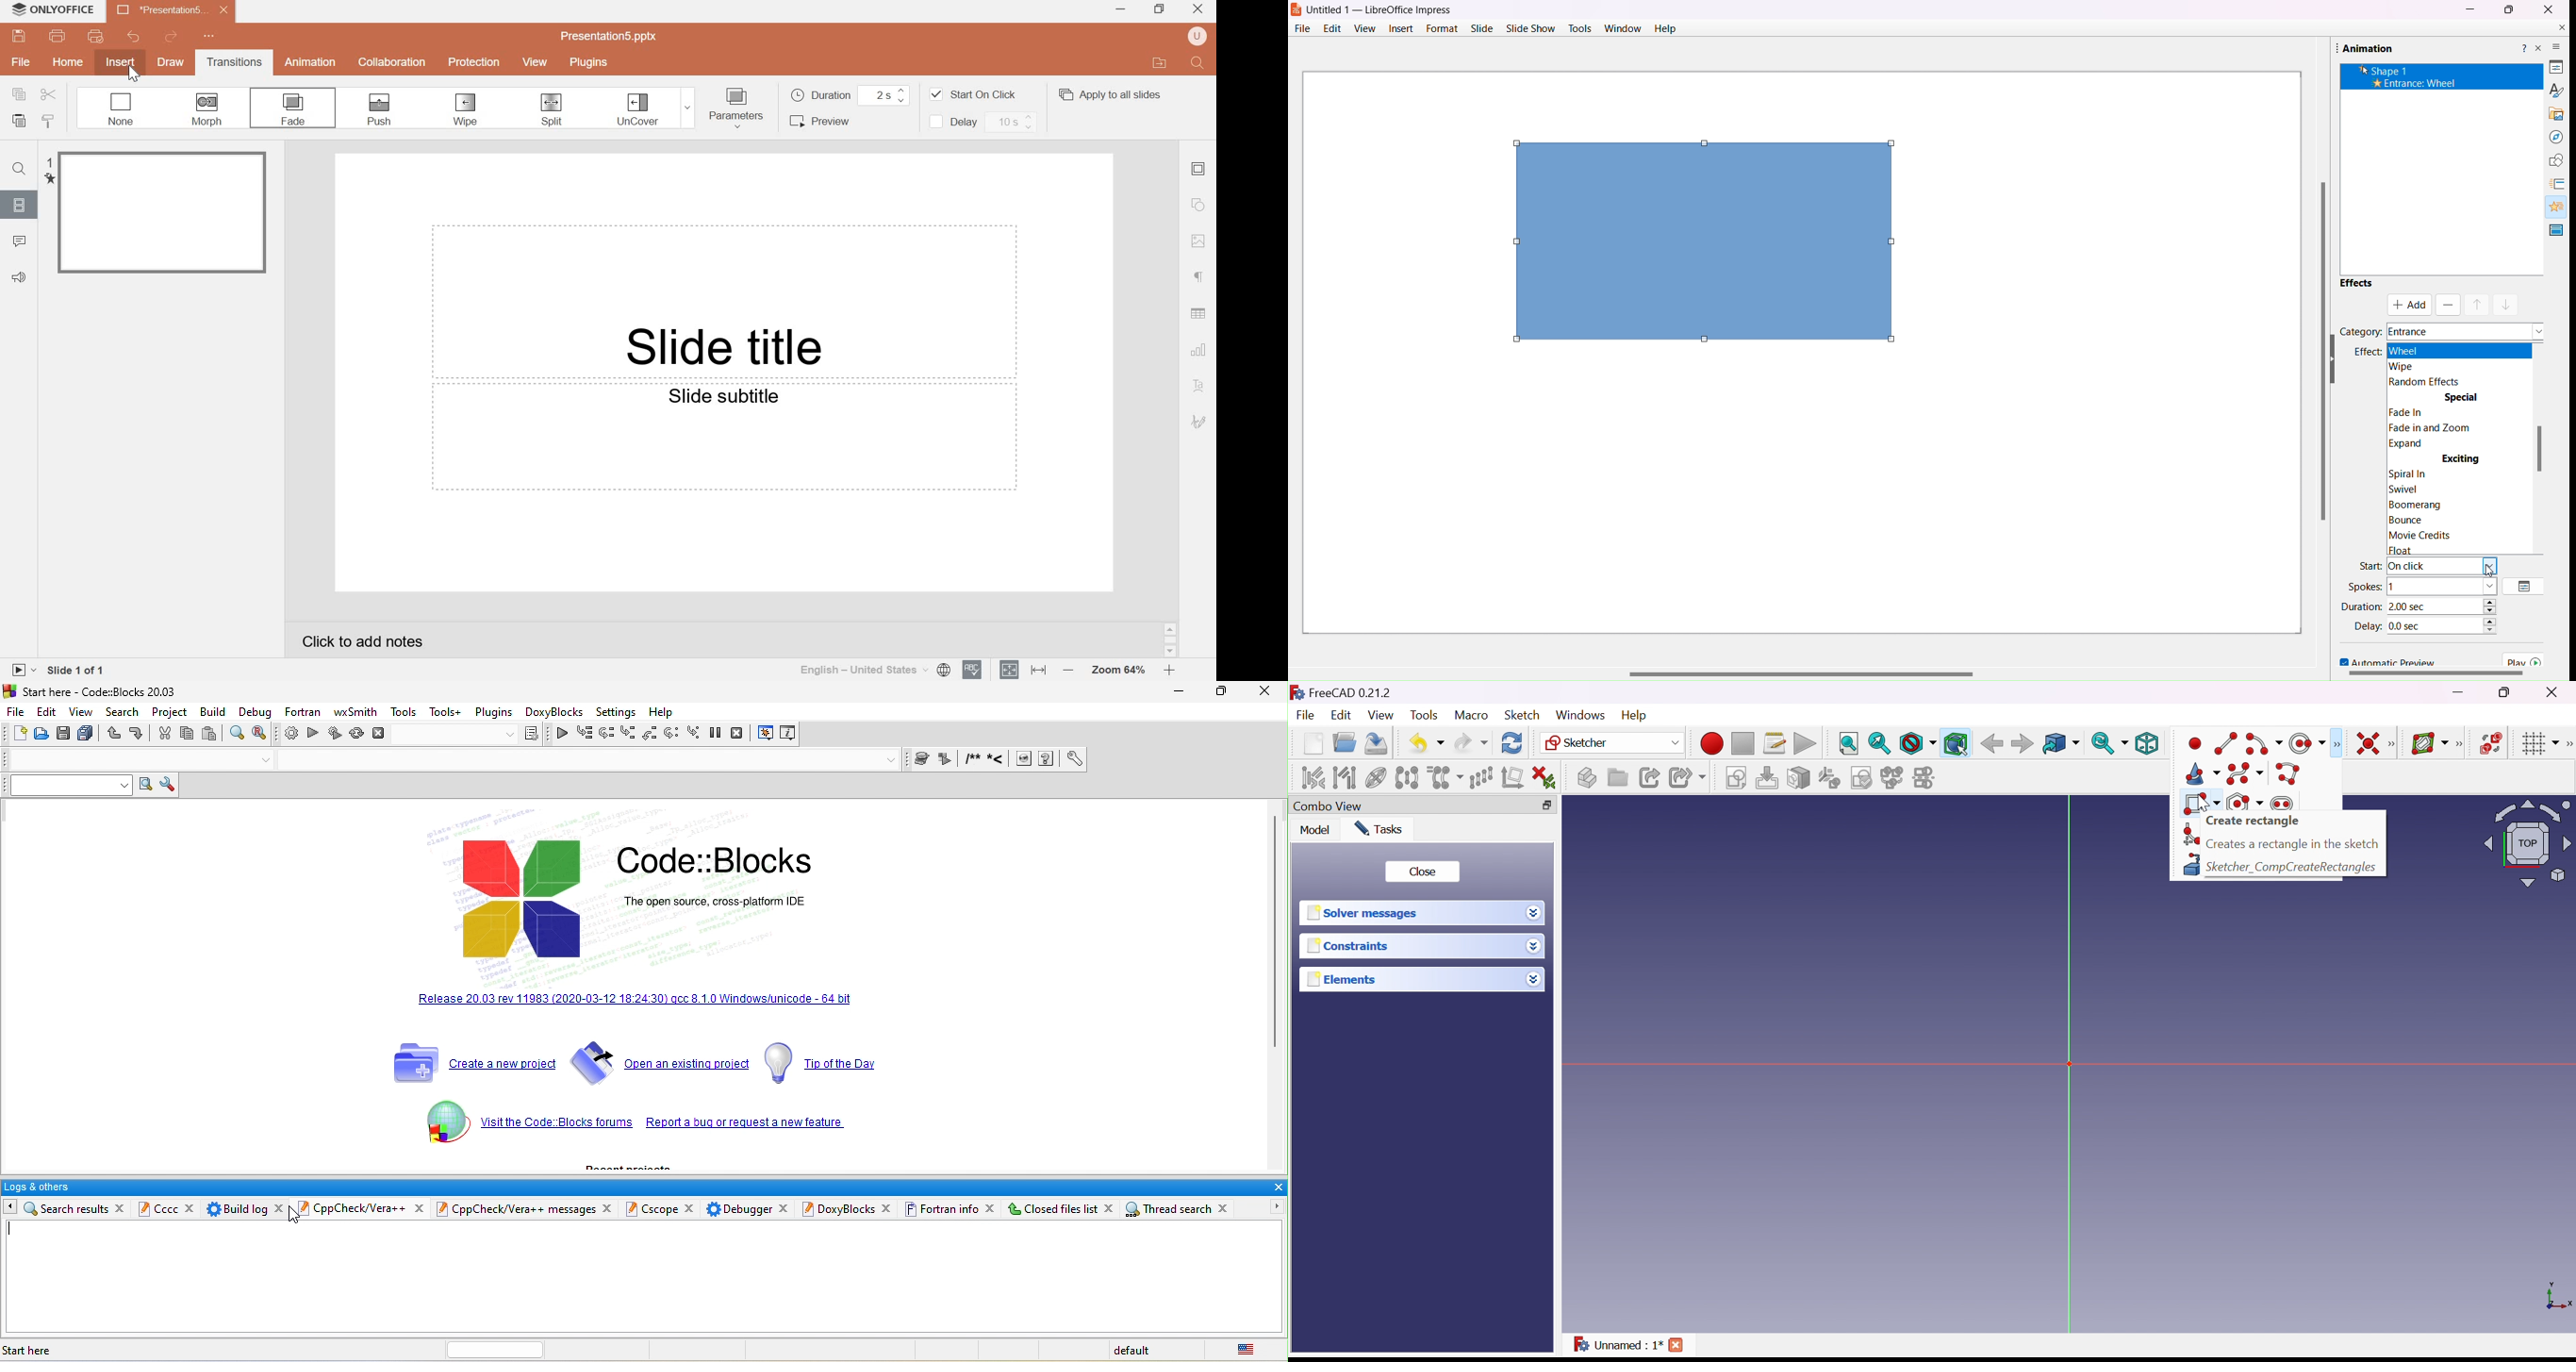 Image resolution: width=2576 pixels, height=1372 pixels. What do you see at coordinates (691, 1206) in the screenshot?
I see `close` at bounding box center [691, 1206].